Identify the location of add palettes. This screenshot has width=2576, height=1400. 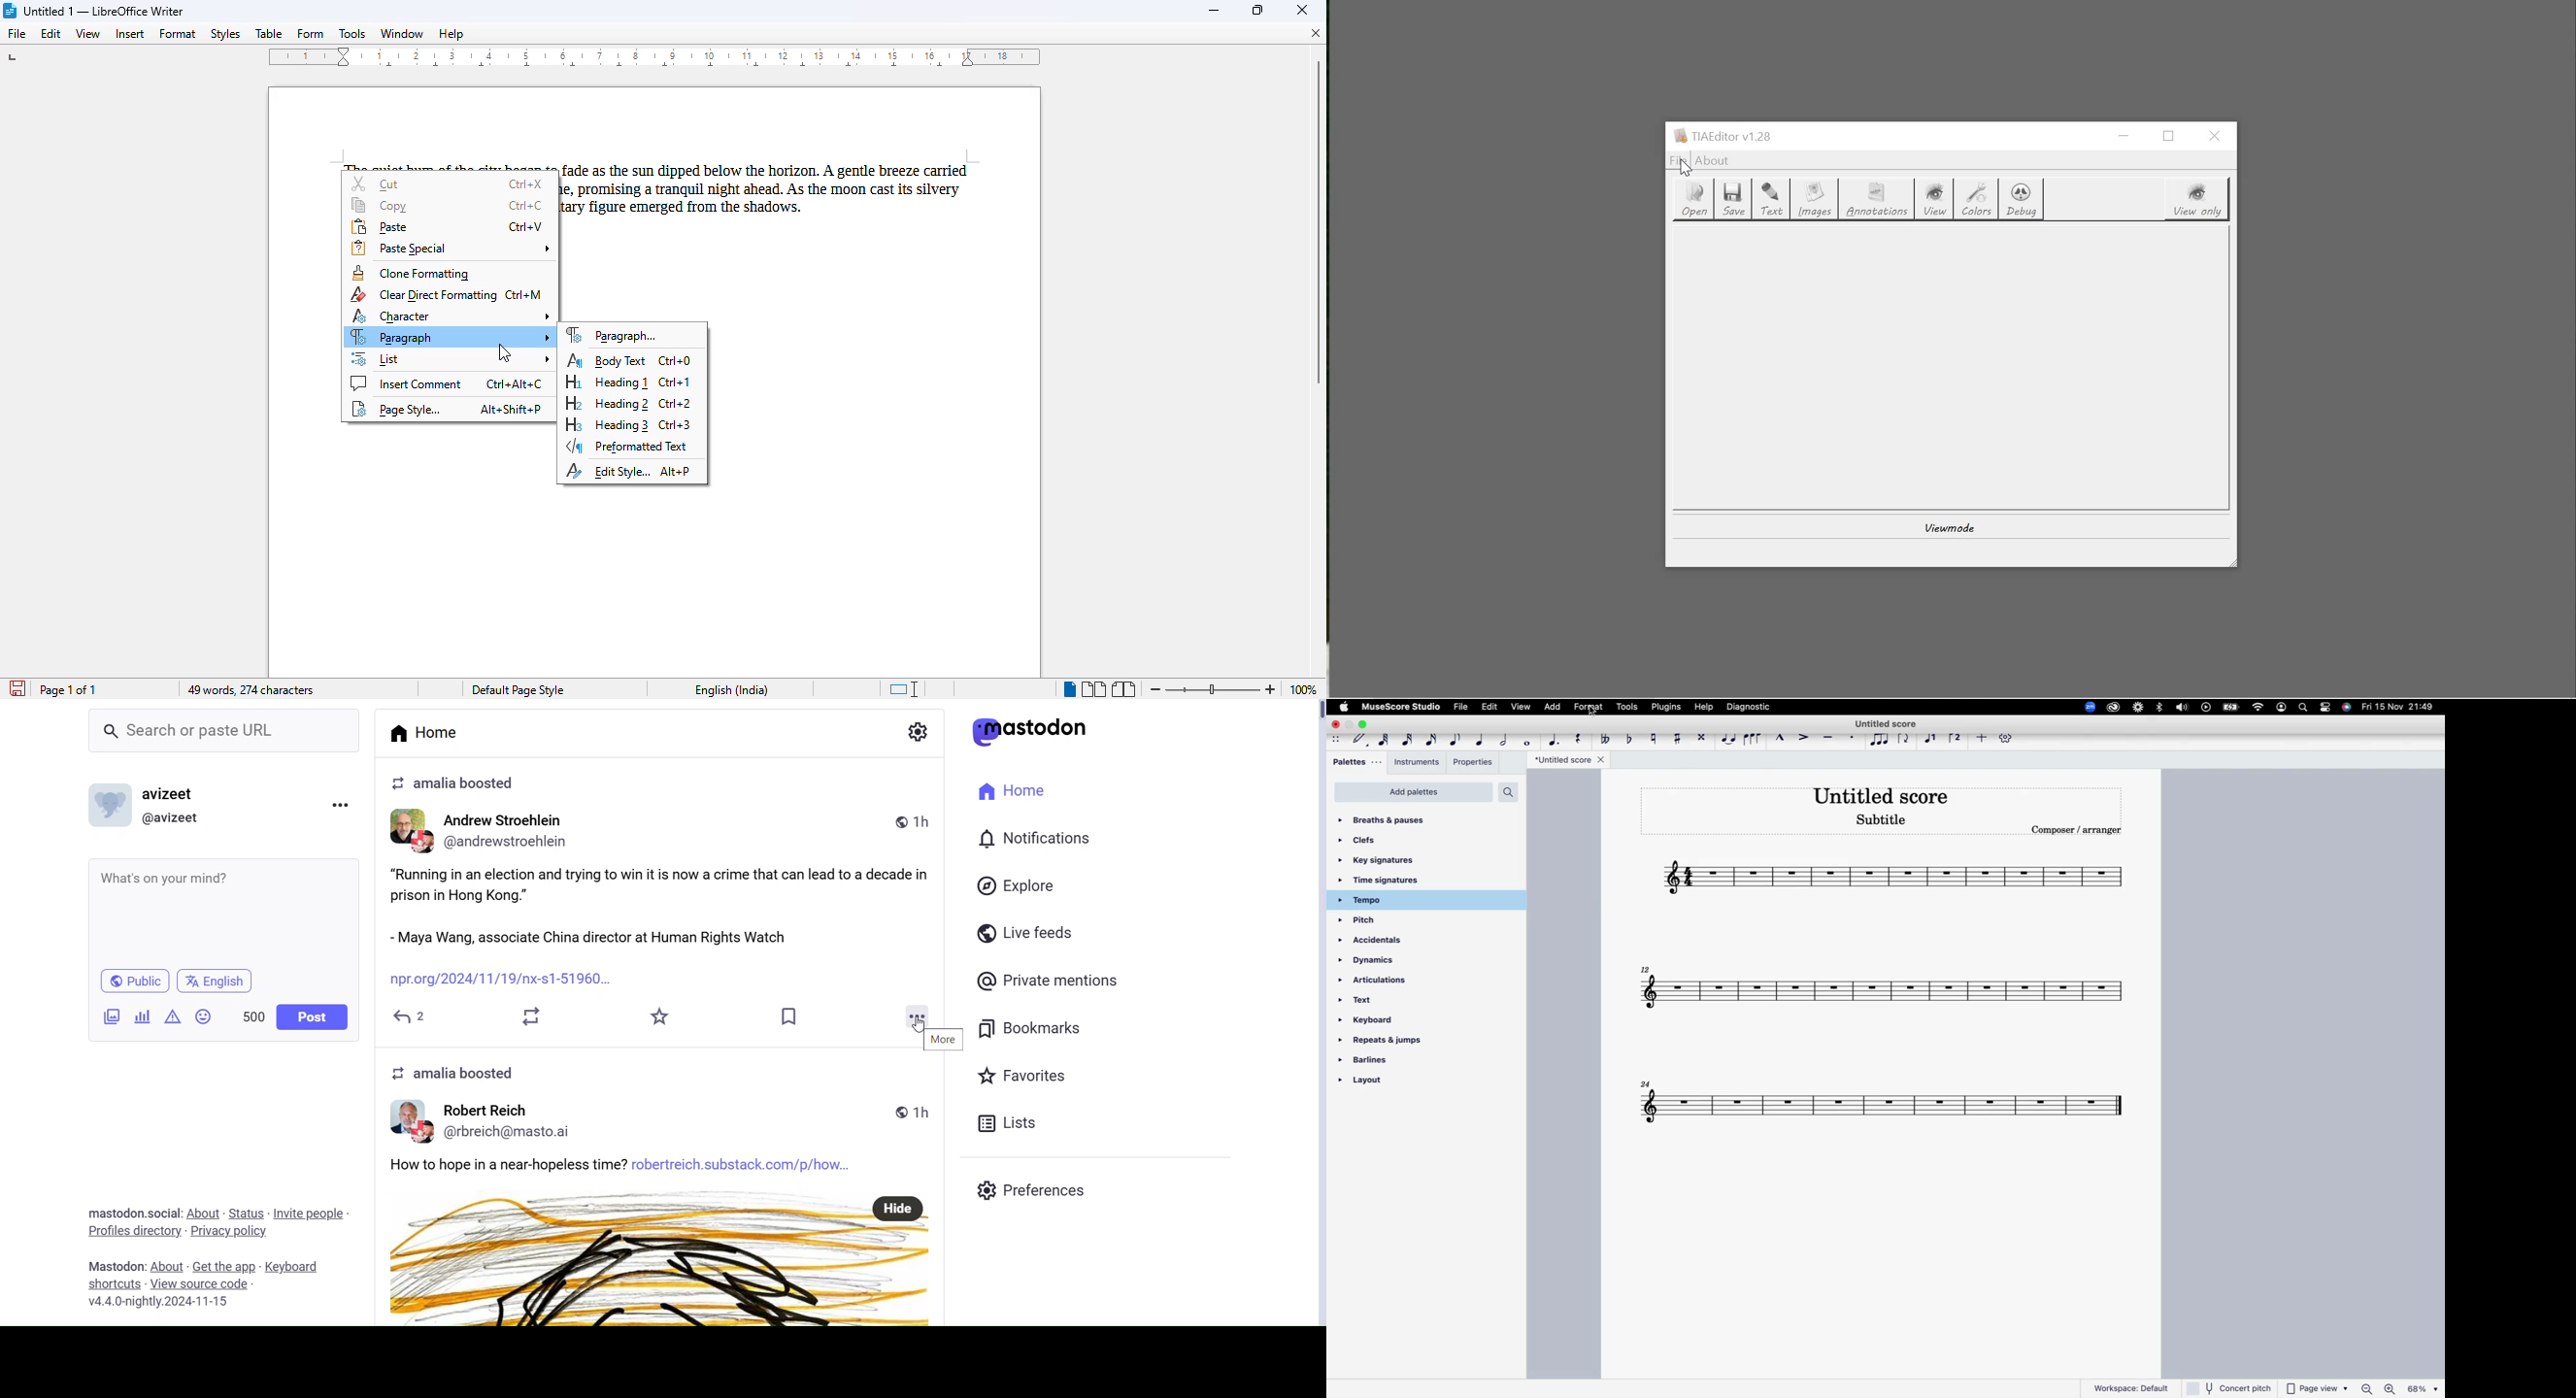
(1414, 792).